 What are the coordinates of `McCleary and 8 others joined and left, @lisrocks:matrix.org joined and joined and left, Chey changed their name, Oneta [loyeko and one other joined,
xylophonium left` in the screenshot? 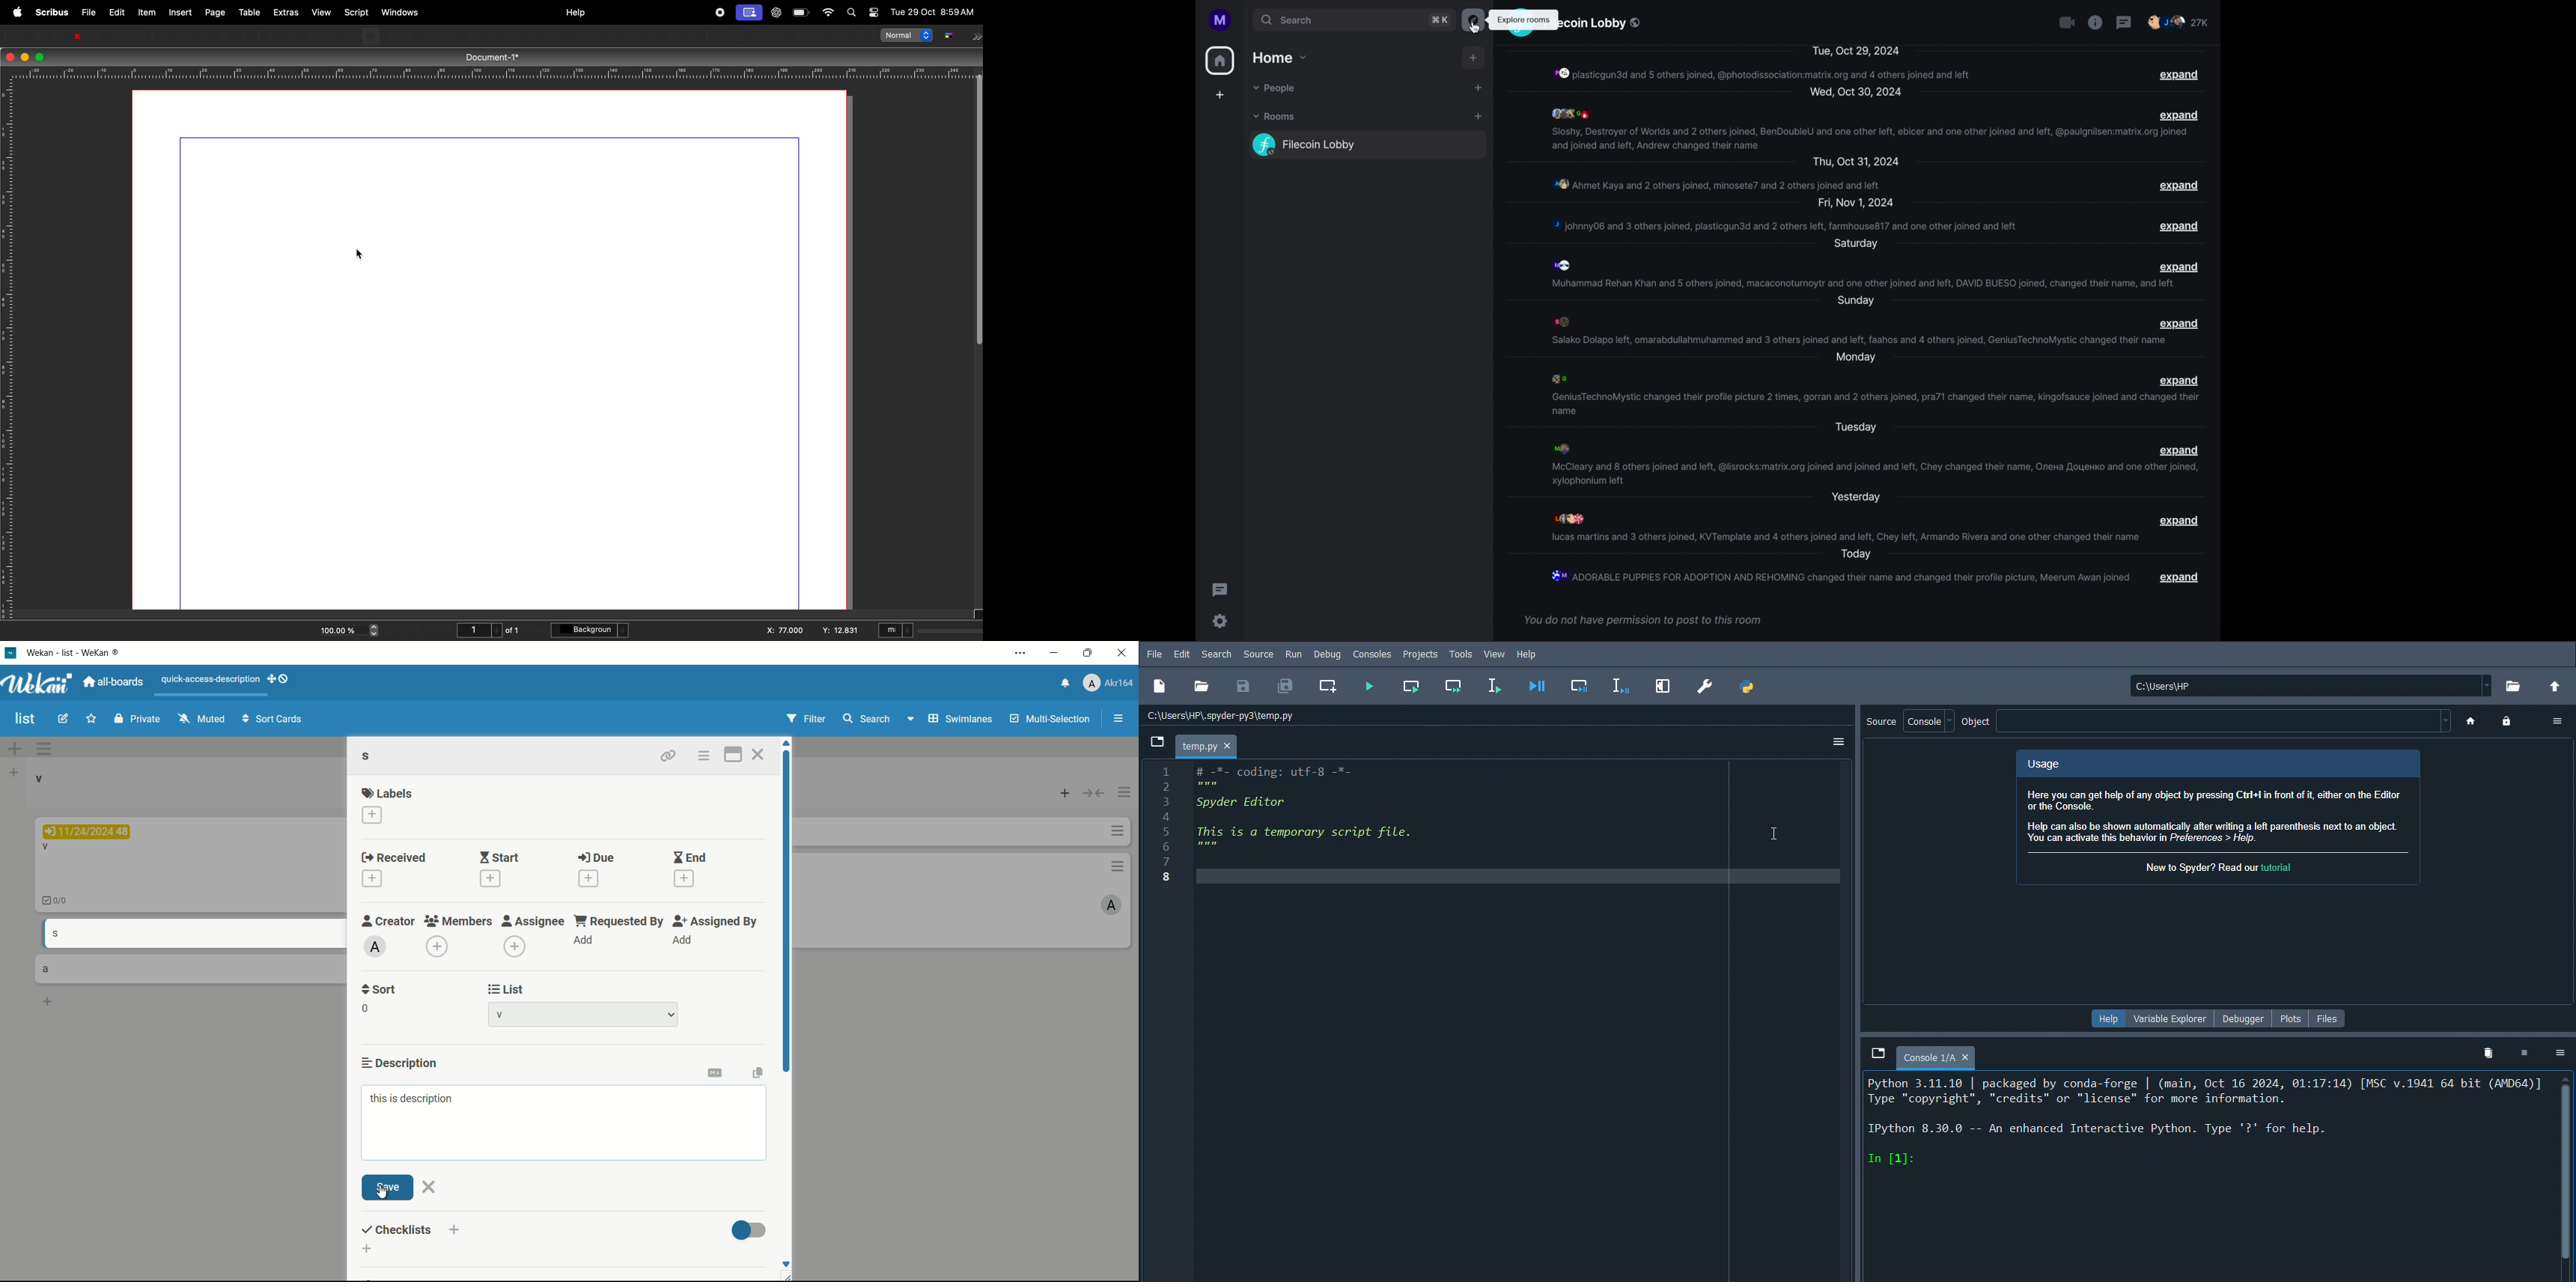 It's located at (1875, 474).